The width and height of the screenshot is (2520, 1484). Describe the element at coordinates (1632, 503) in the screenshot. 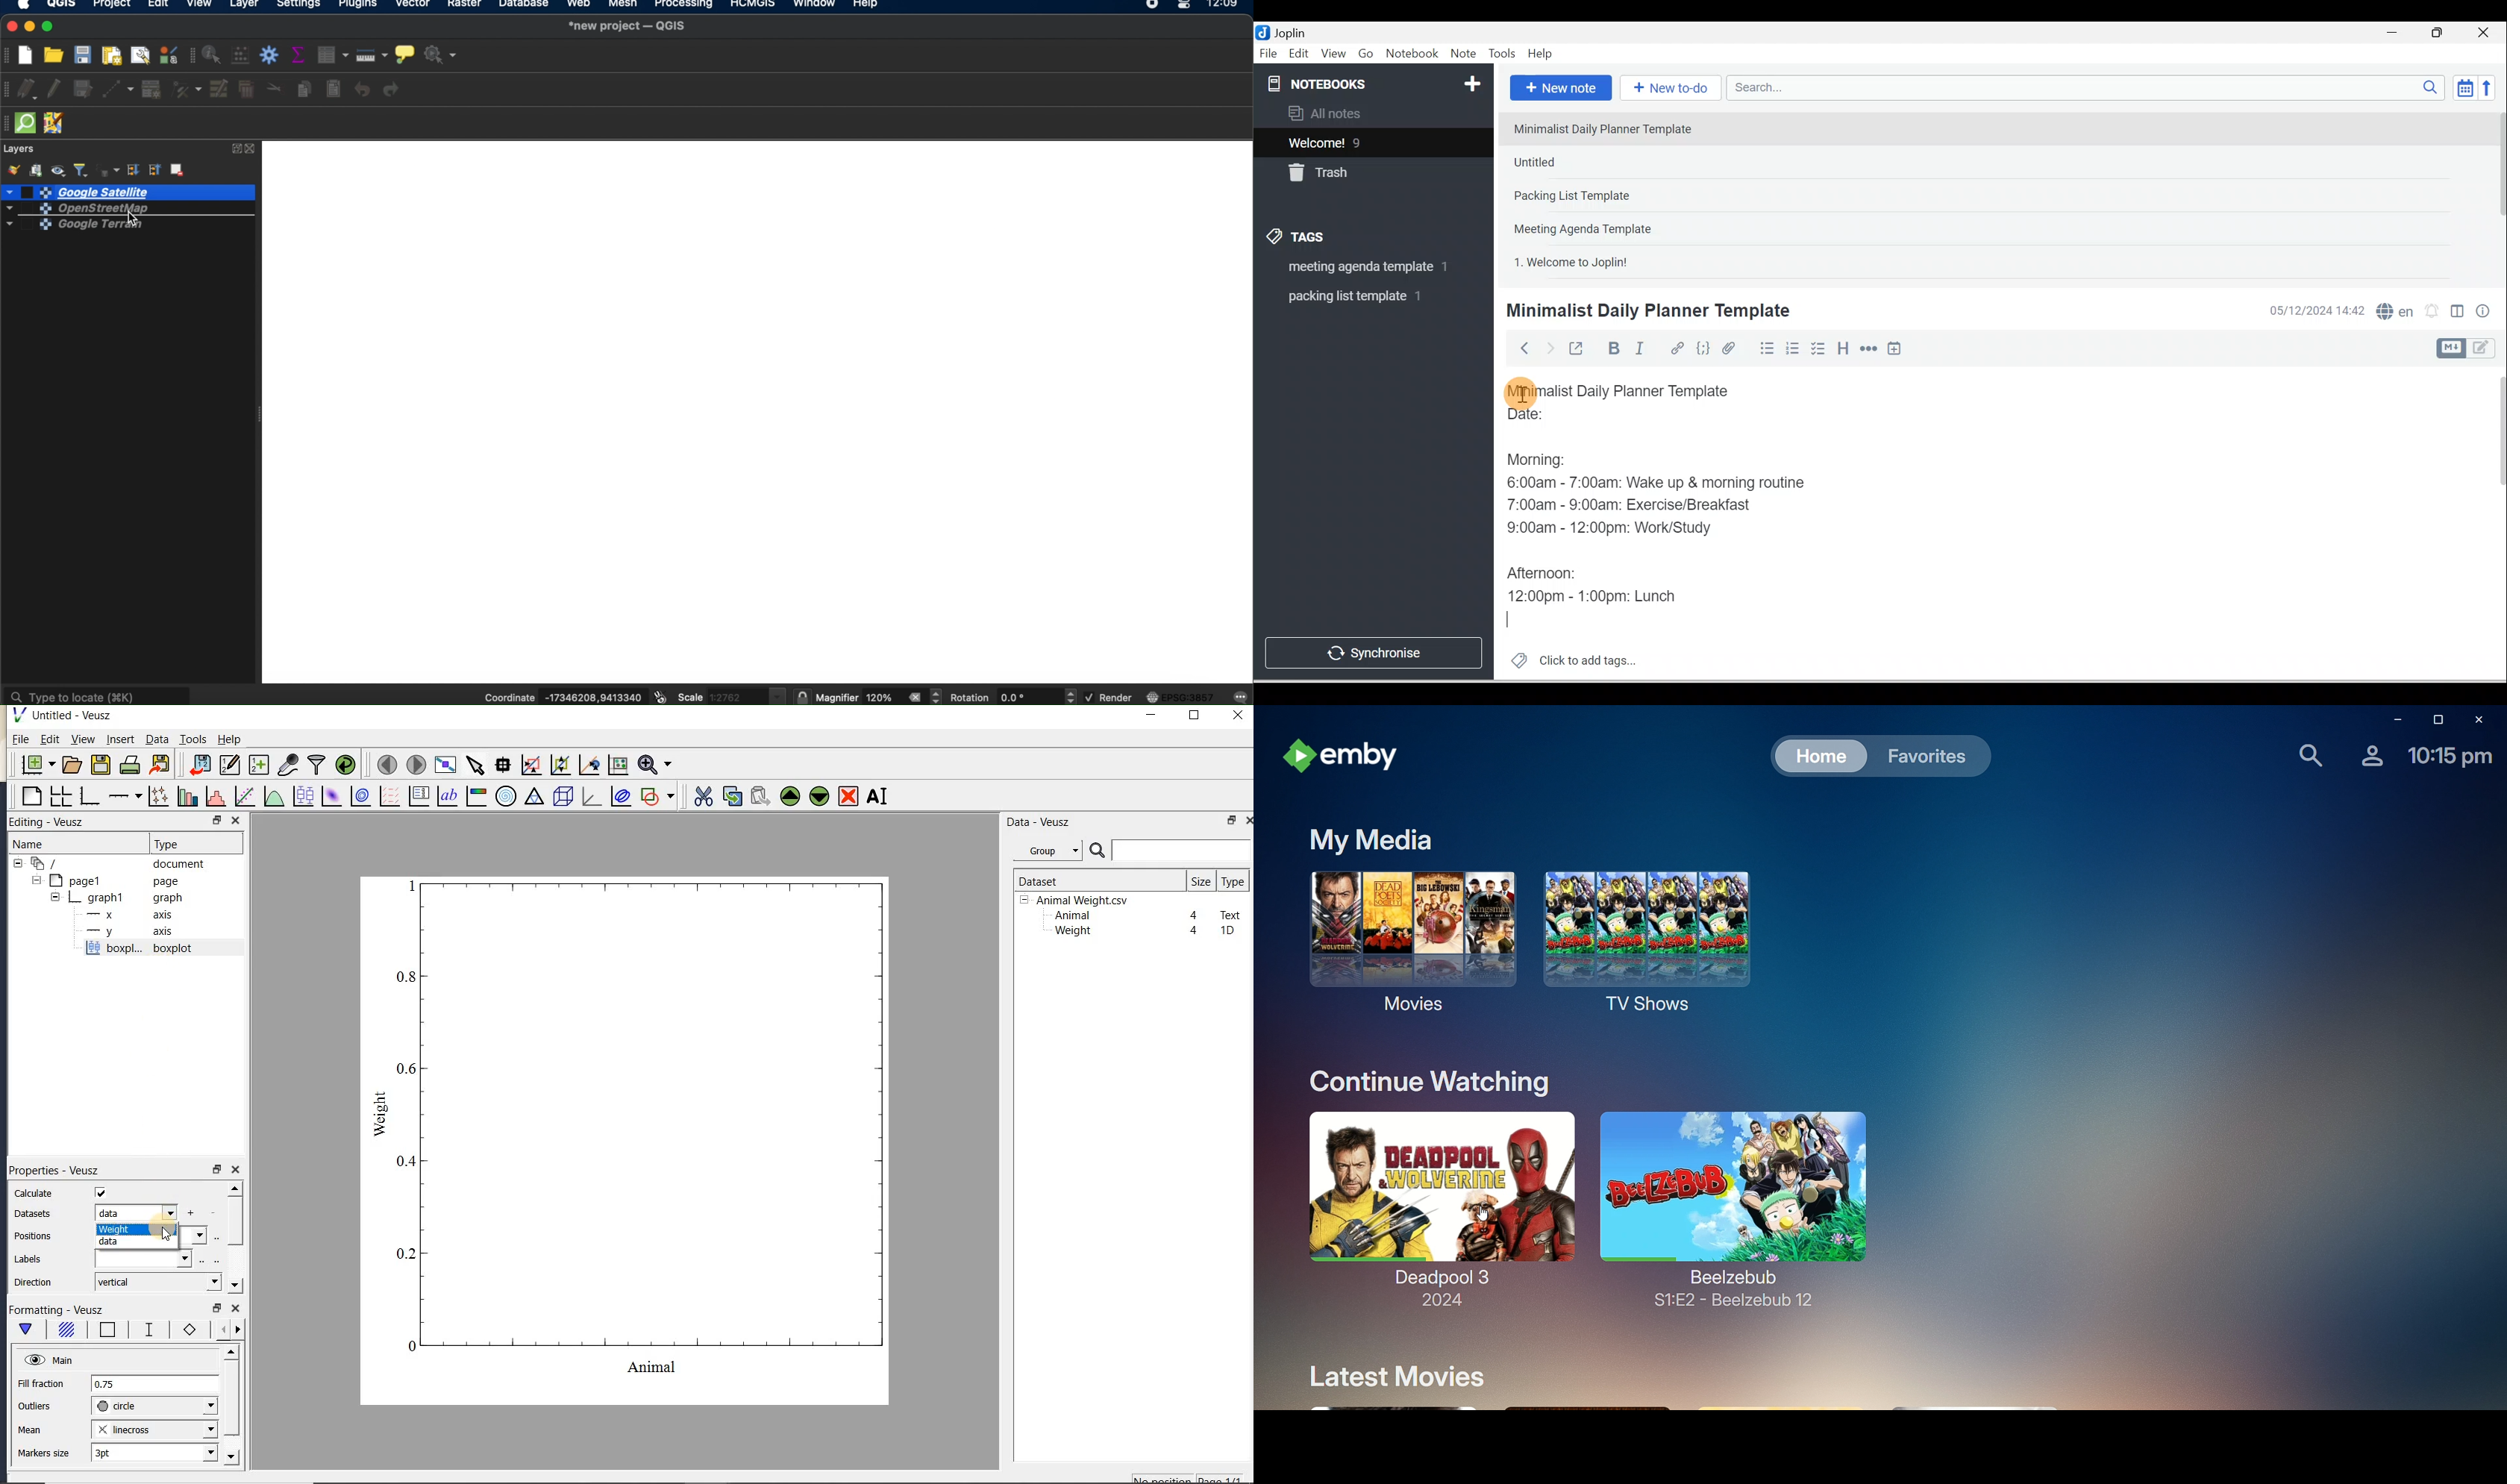

I see `7:00am - 9:00am: Exercise/Breakfast` at that location.